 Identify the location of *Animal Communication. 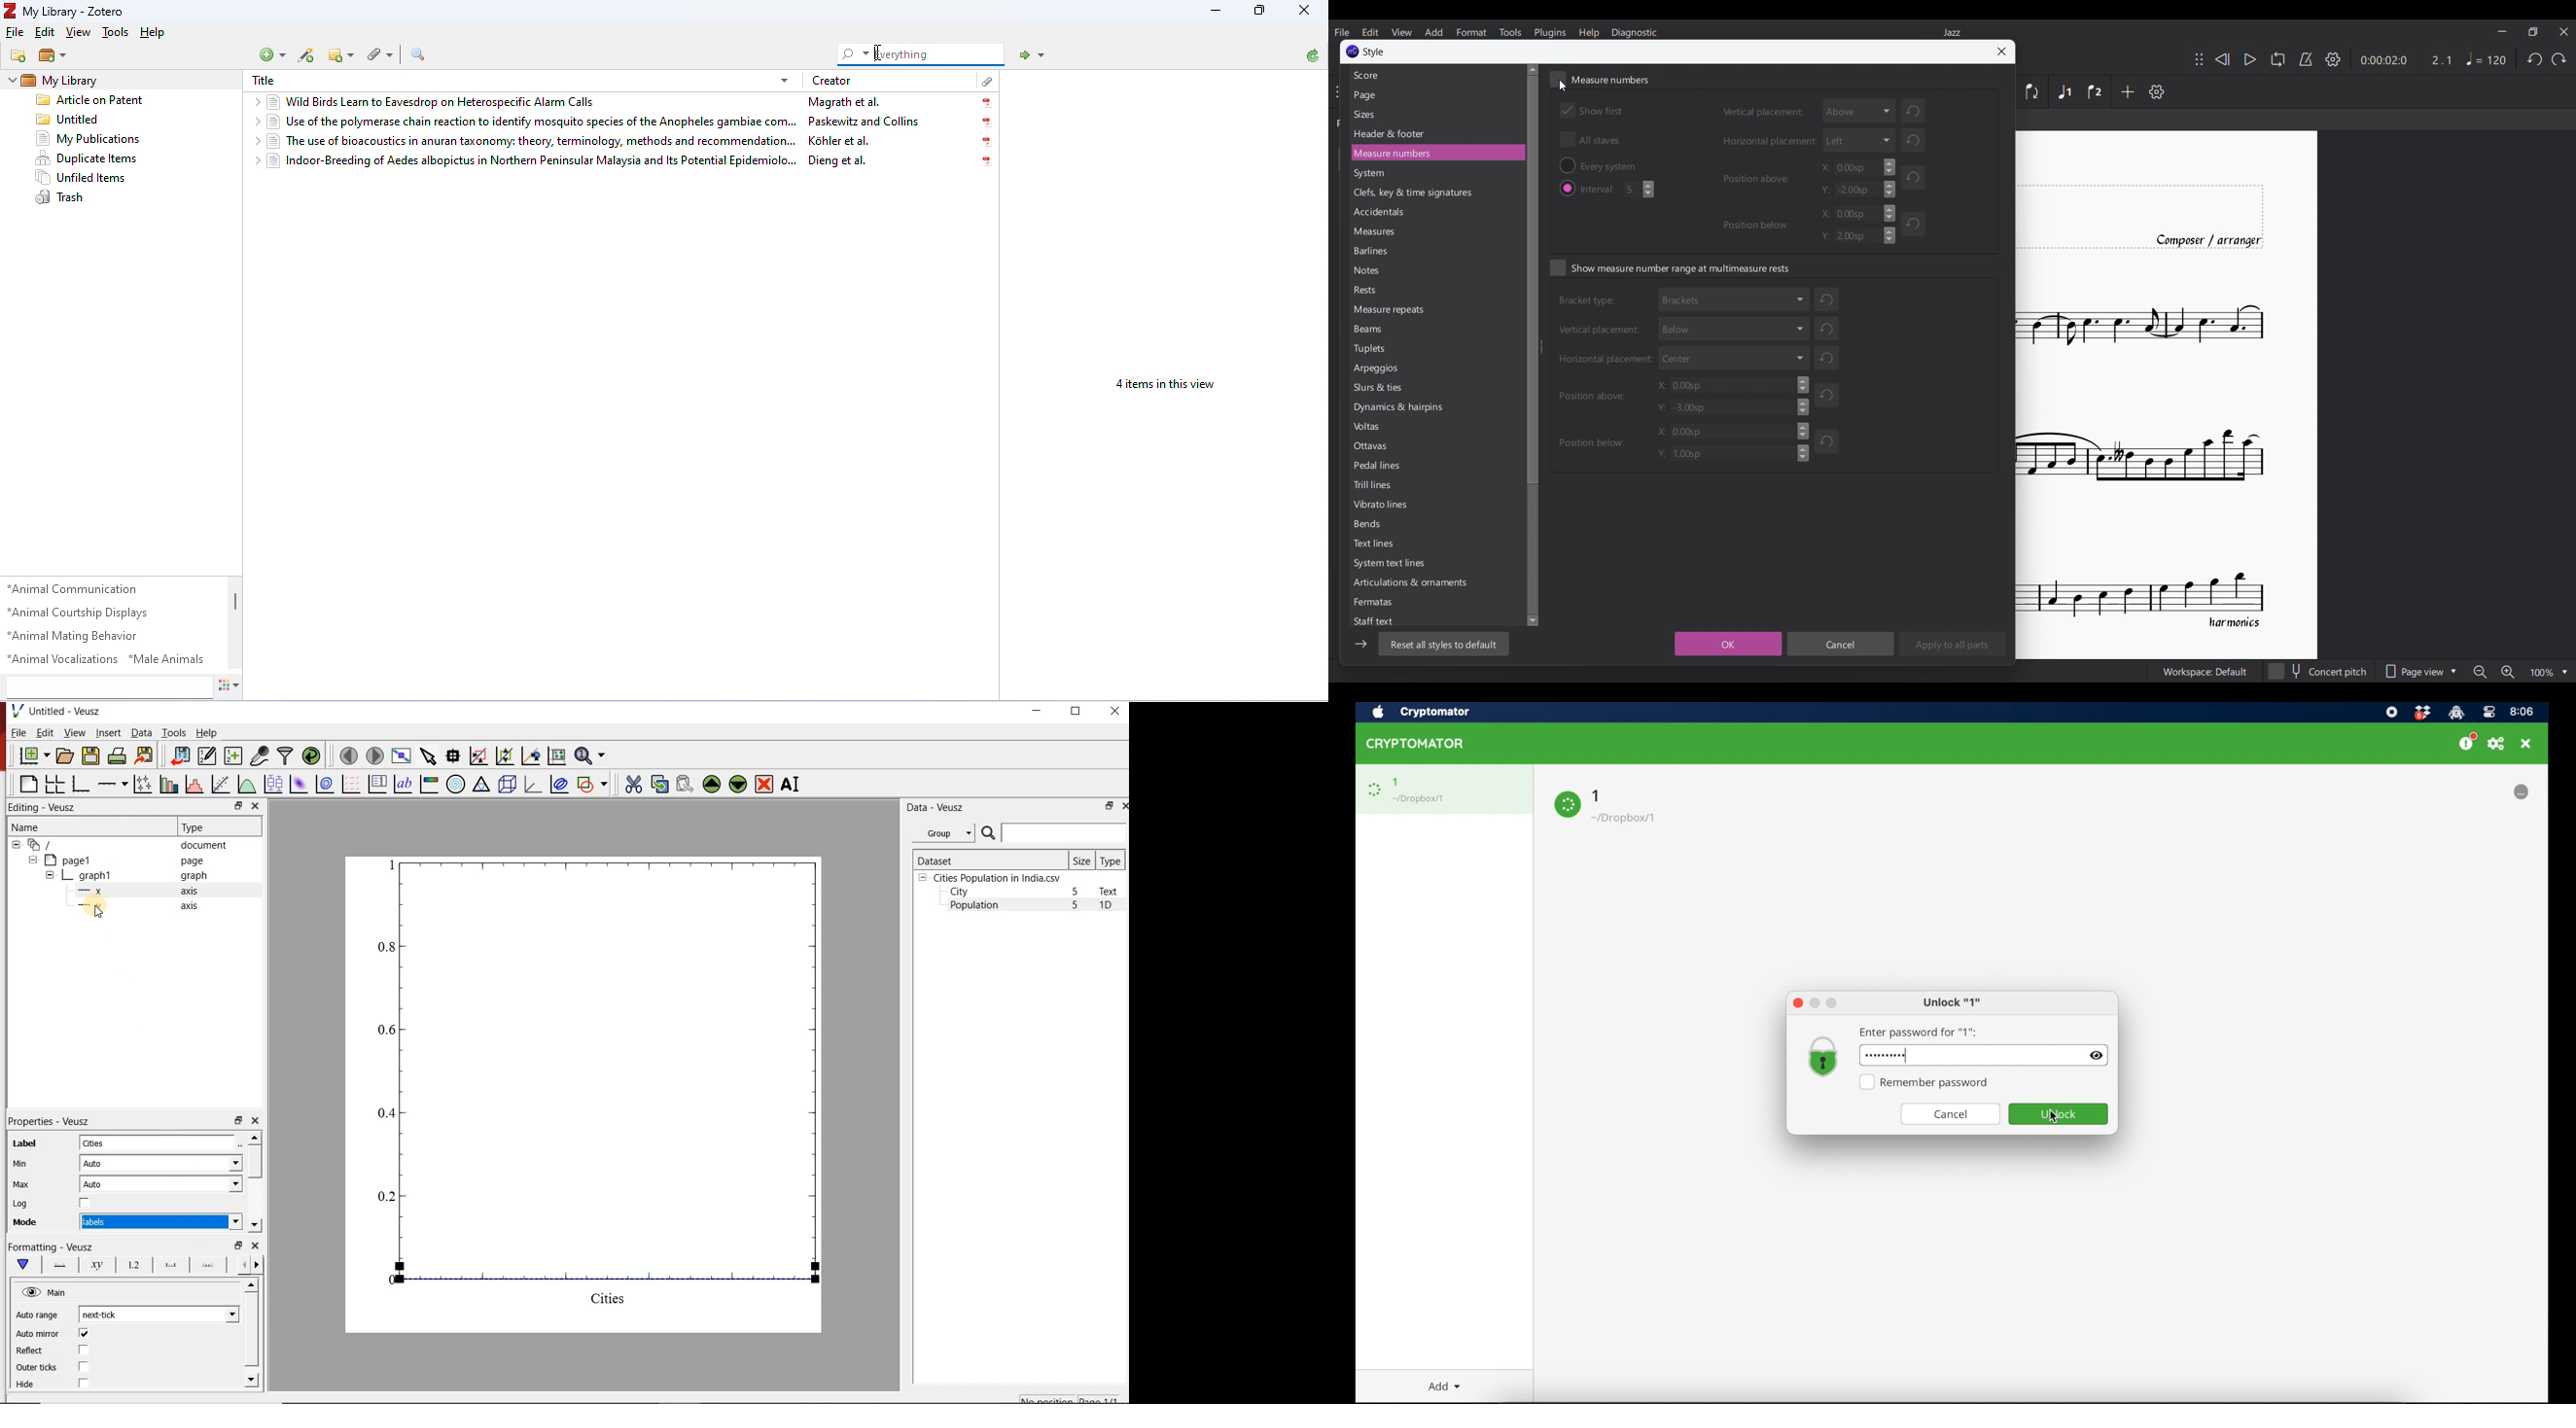
(78, 589).